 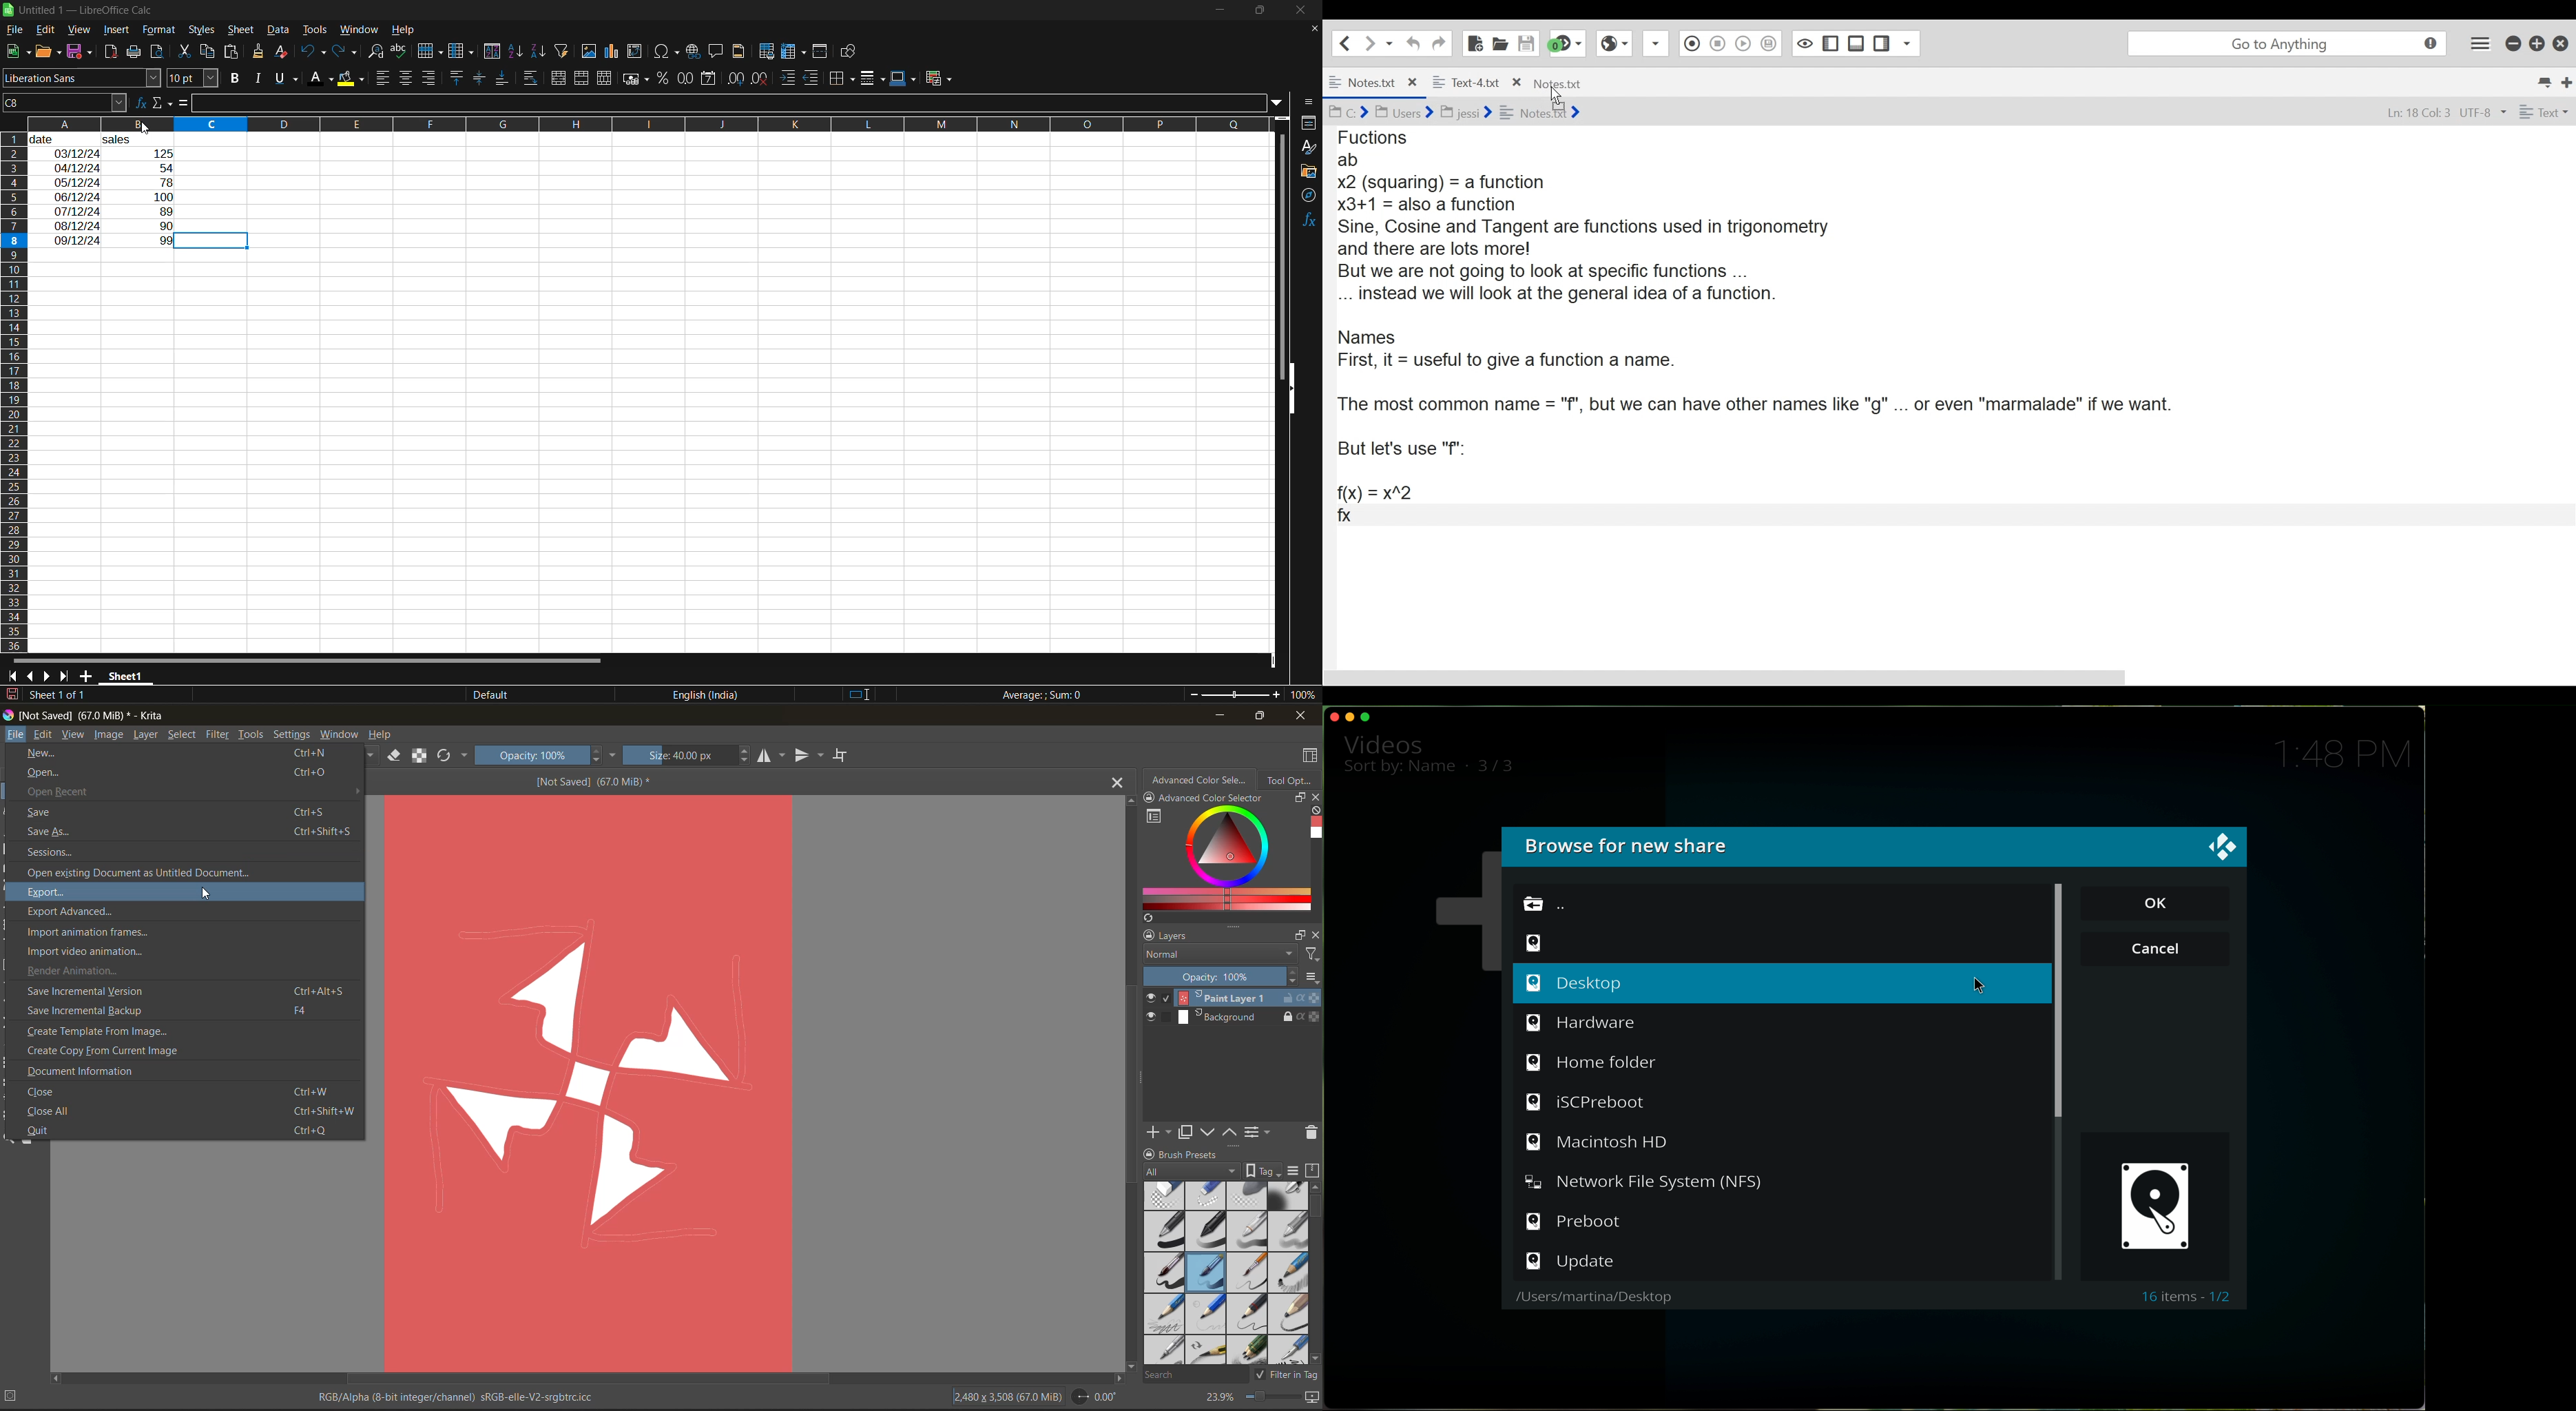 What do you see at coordinates (479, 79) in the screenshot?
I see `center vertically` at bounding box center [479, 79].